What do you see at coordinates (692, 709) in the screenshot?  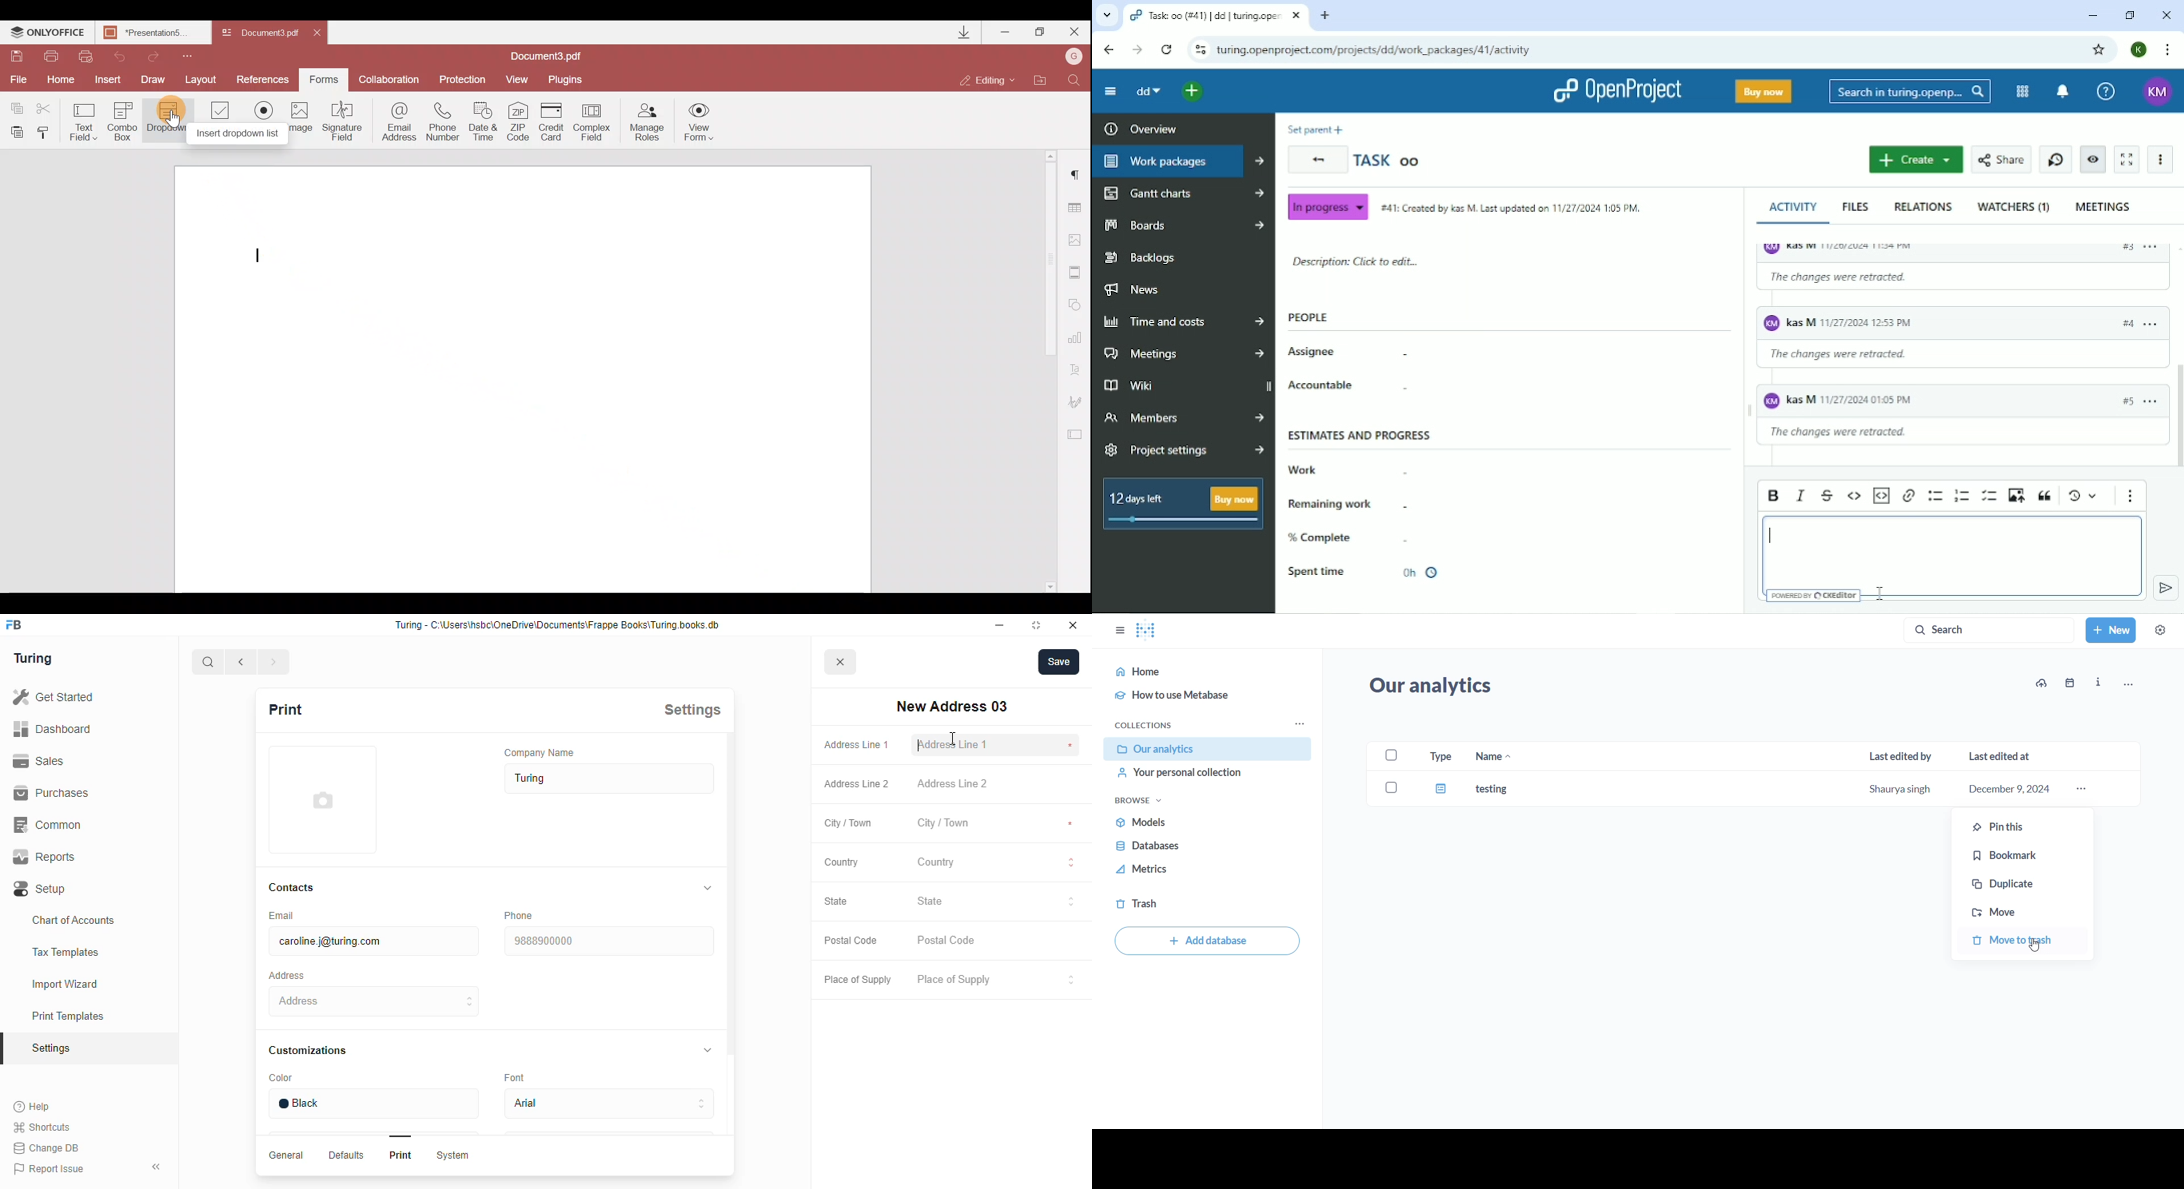 I see `settings` at bounding box center [692, 709].